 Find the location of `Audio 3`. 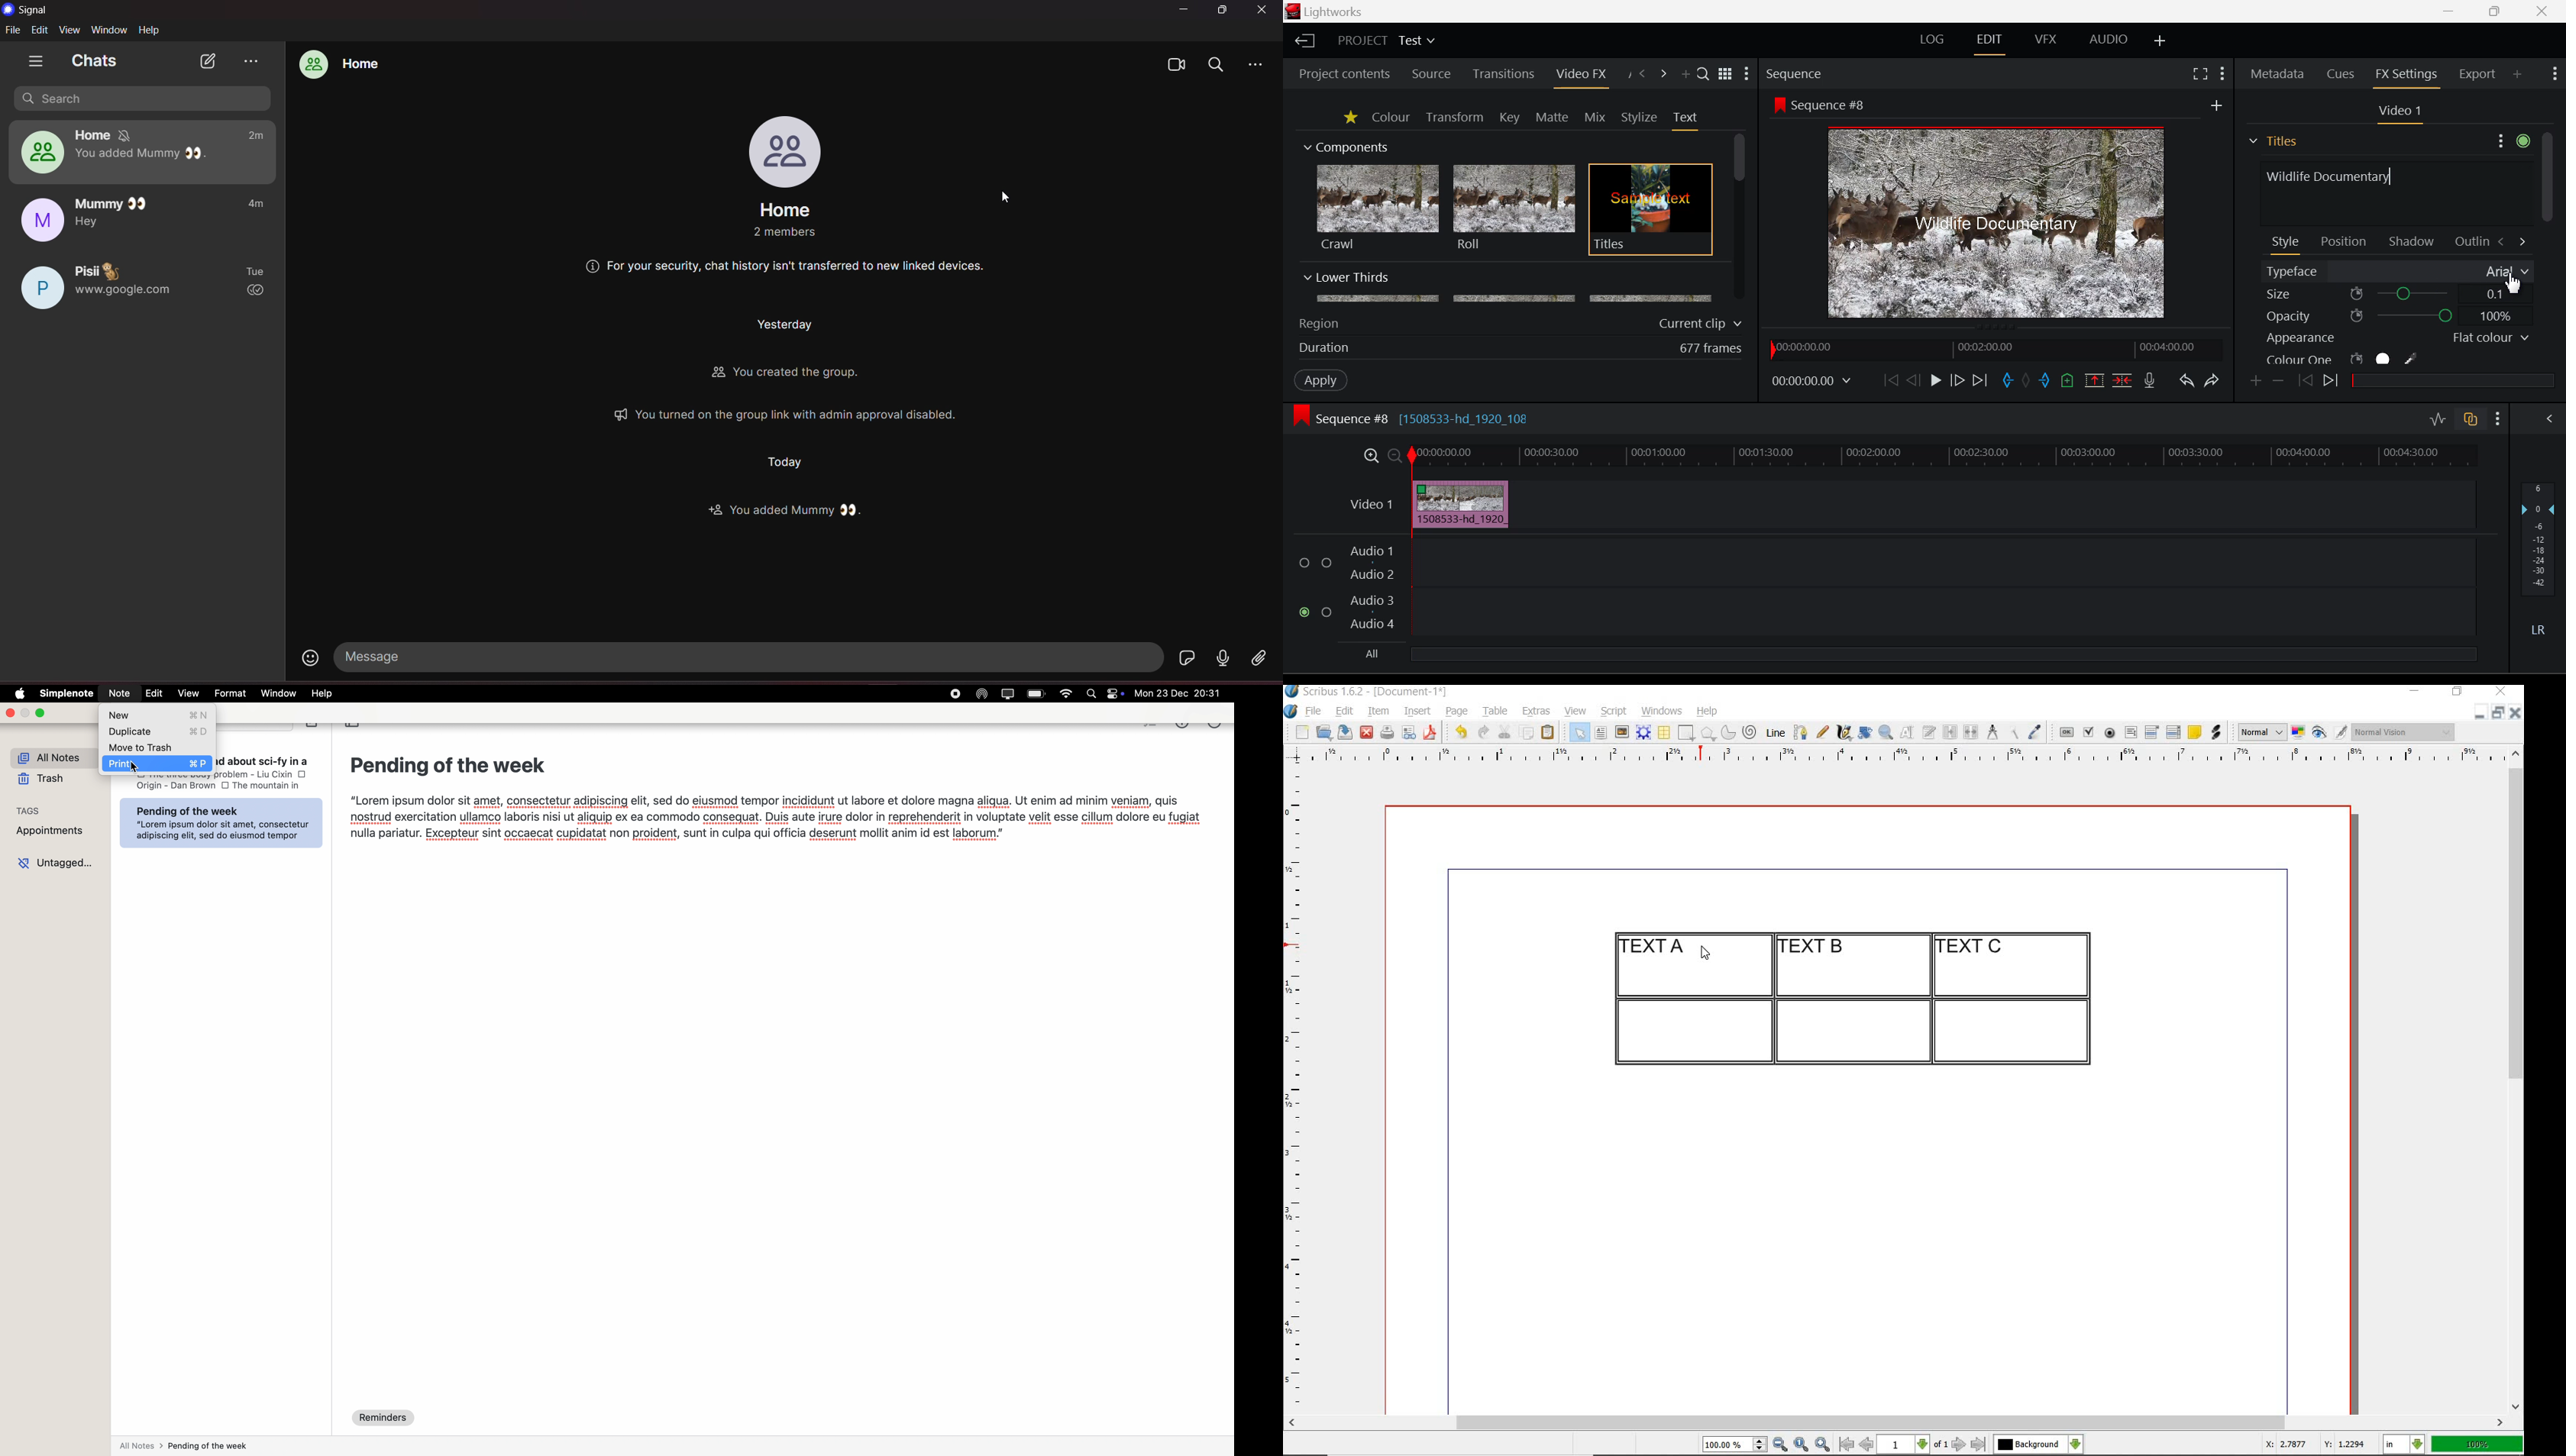

Audio 3 is located at coordinates (1371, 600).